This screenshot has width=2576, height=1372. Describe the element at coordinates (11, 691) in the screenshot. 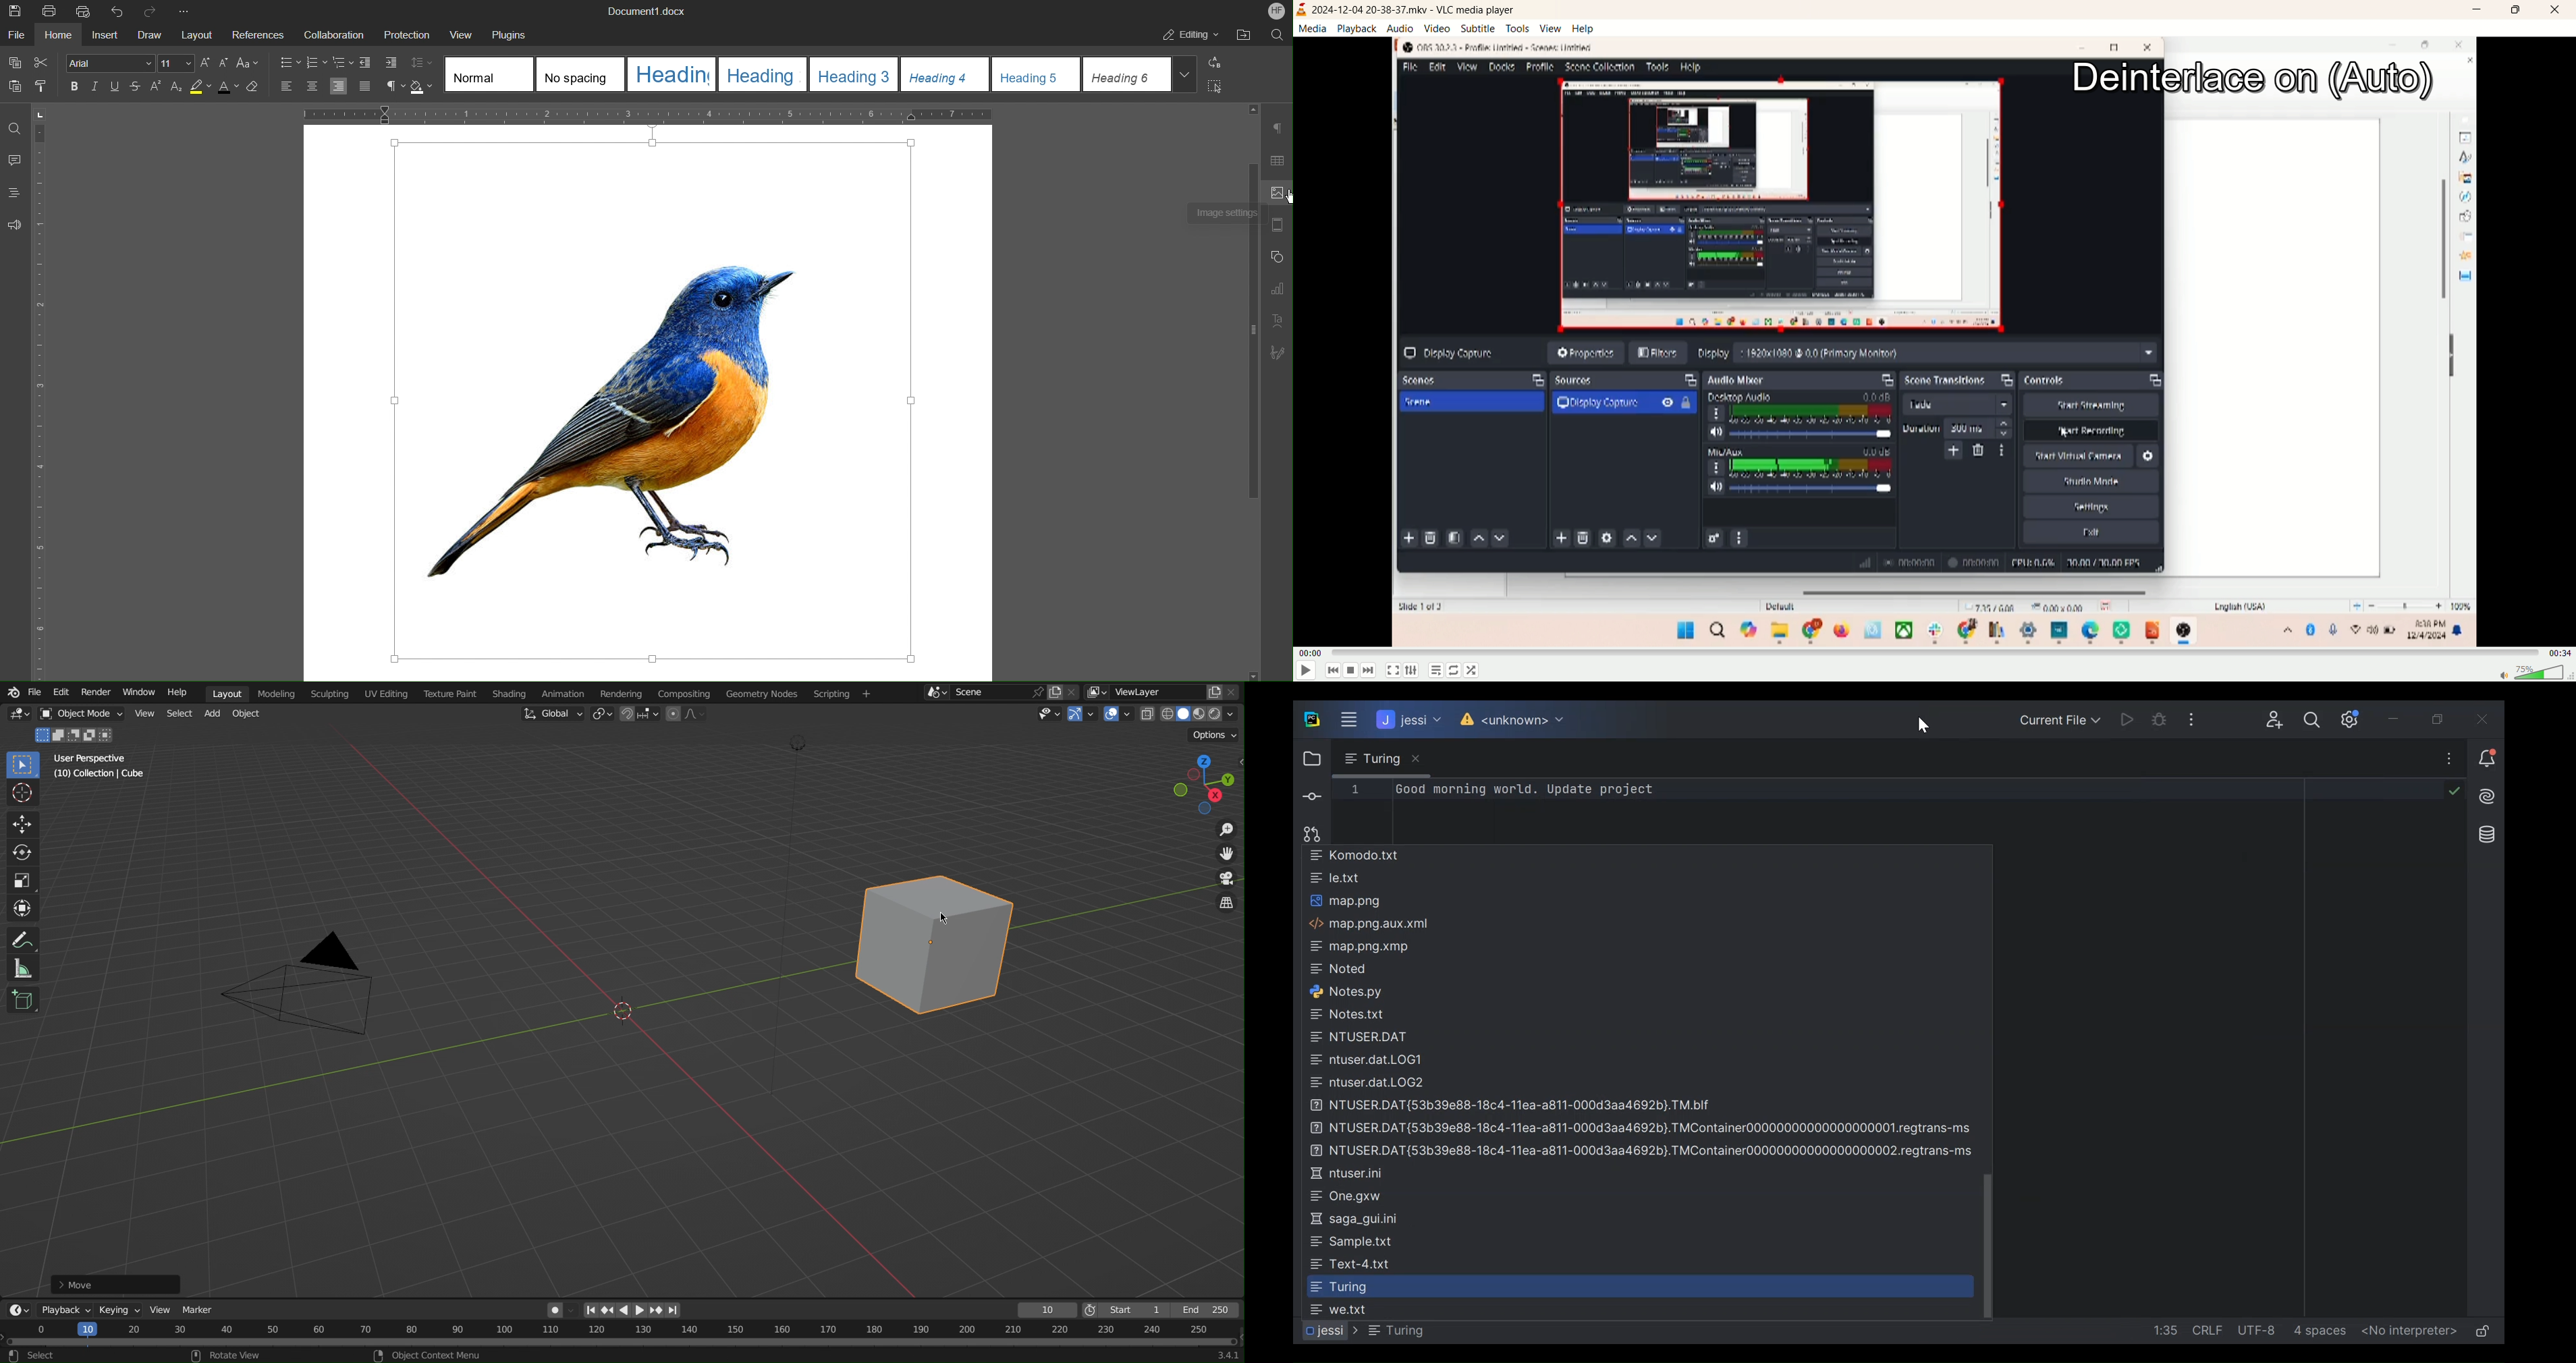

I see `Blender` at that location.